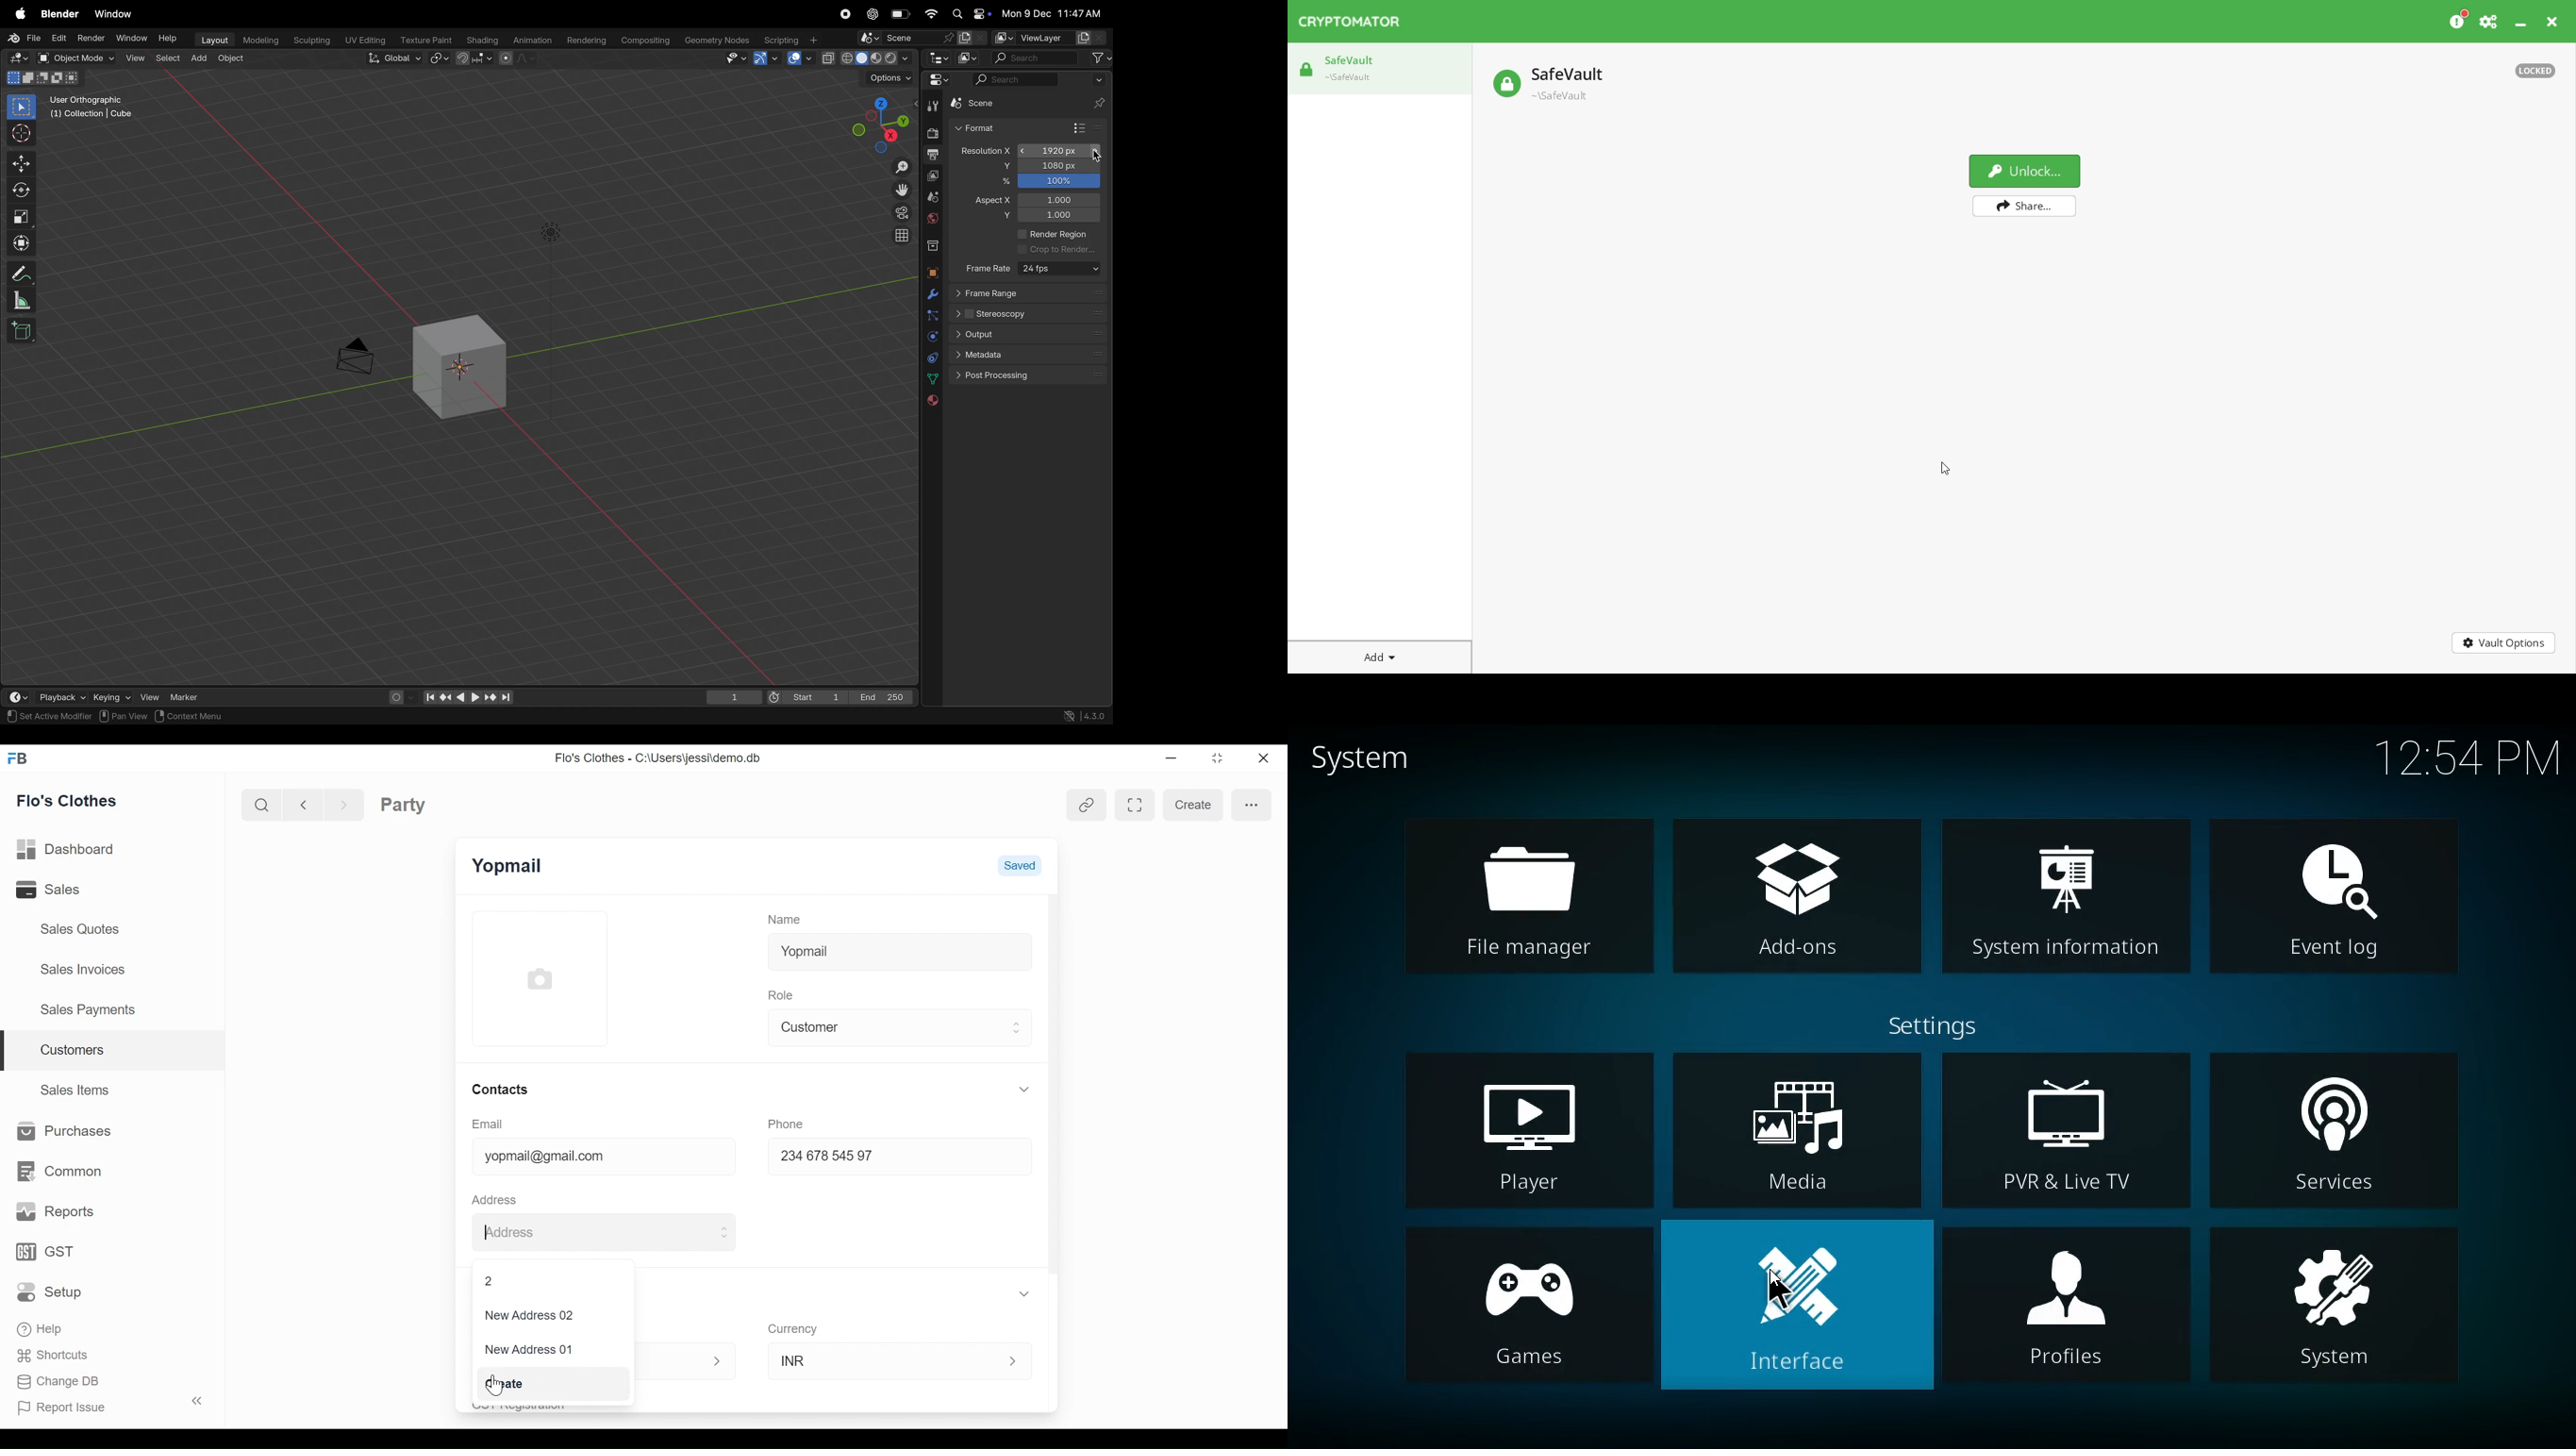 Image resolution: width=2576 pixels, height=1456 pixels. What do you see at coordinates (1193, 806) in the screenshot?
I see `create` at bounding box center [1193, 806].